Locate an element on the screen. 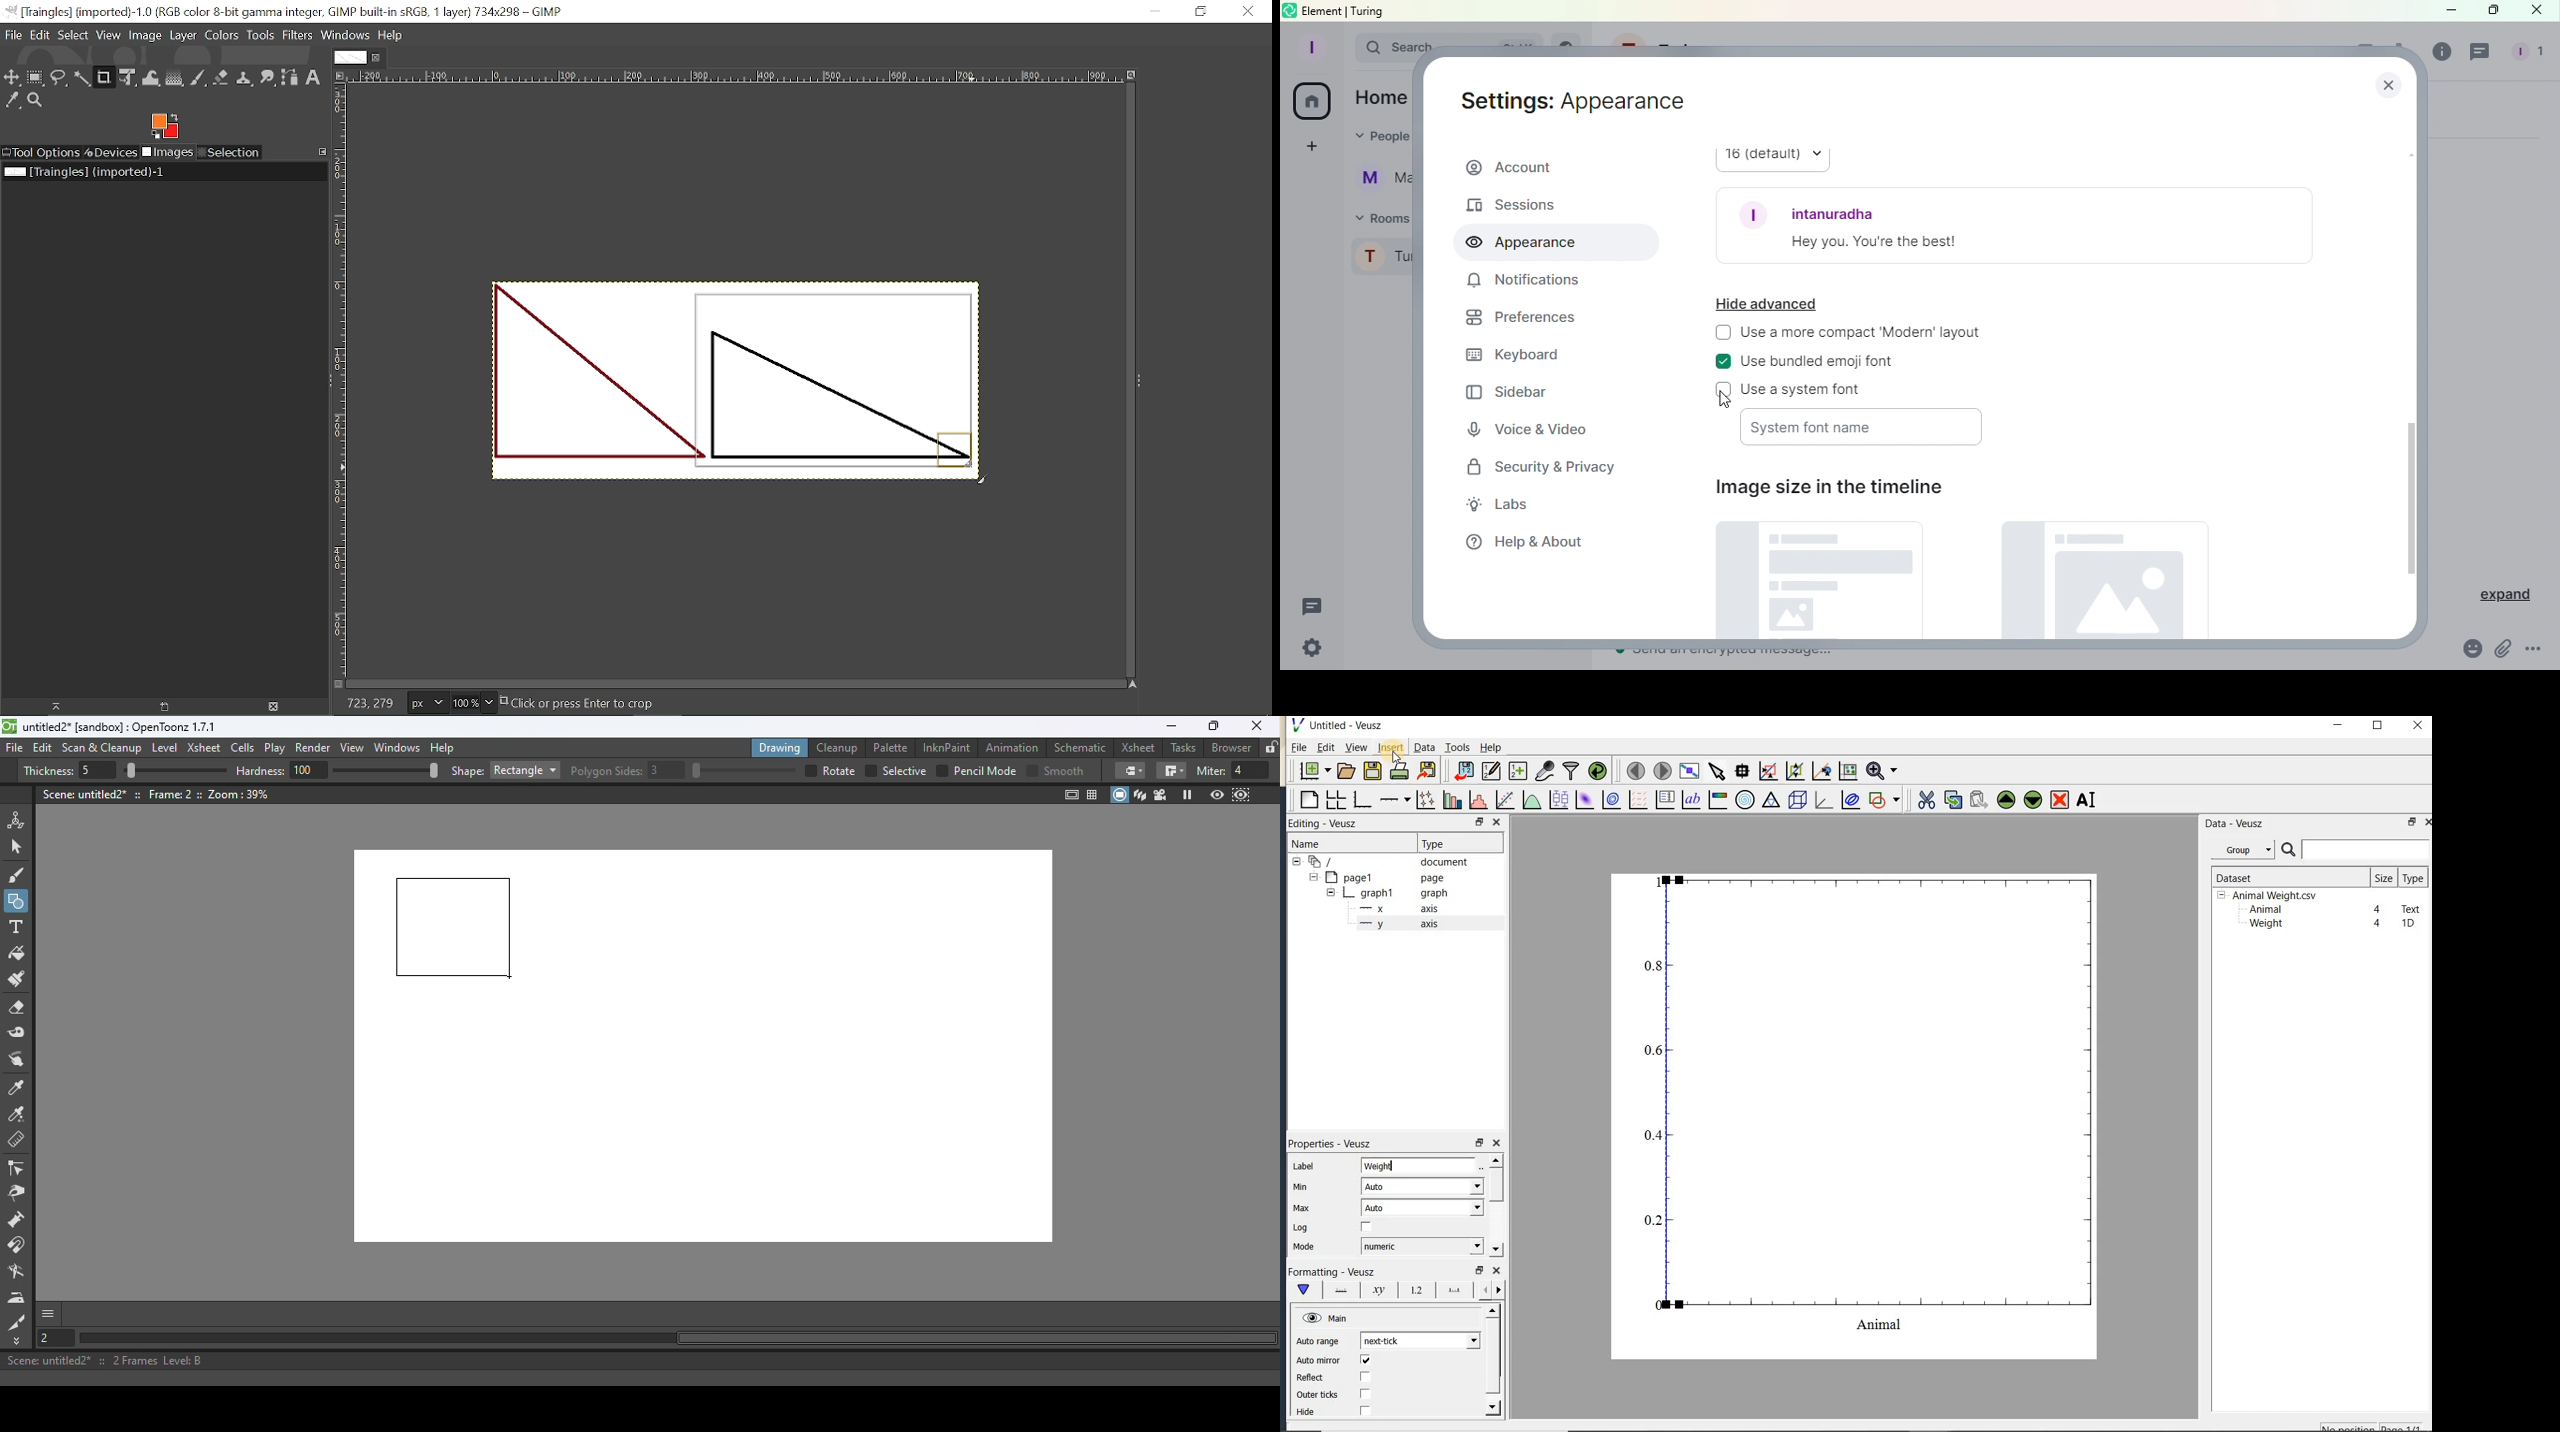  text label is located at coordinates (1691, 801).